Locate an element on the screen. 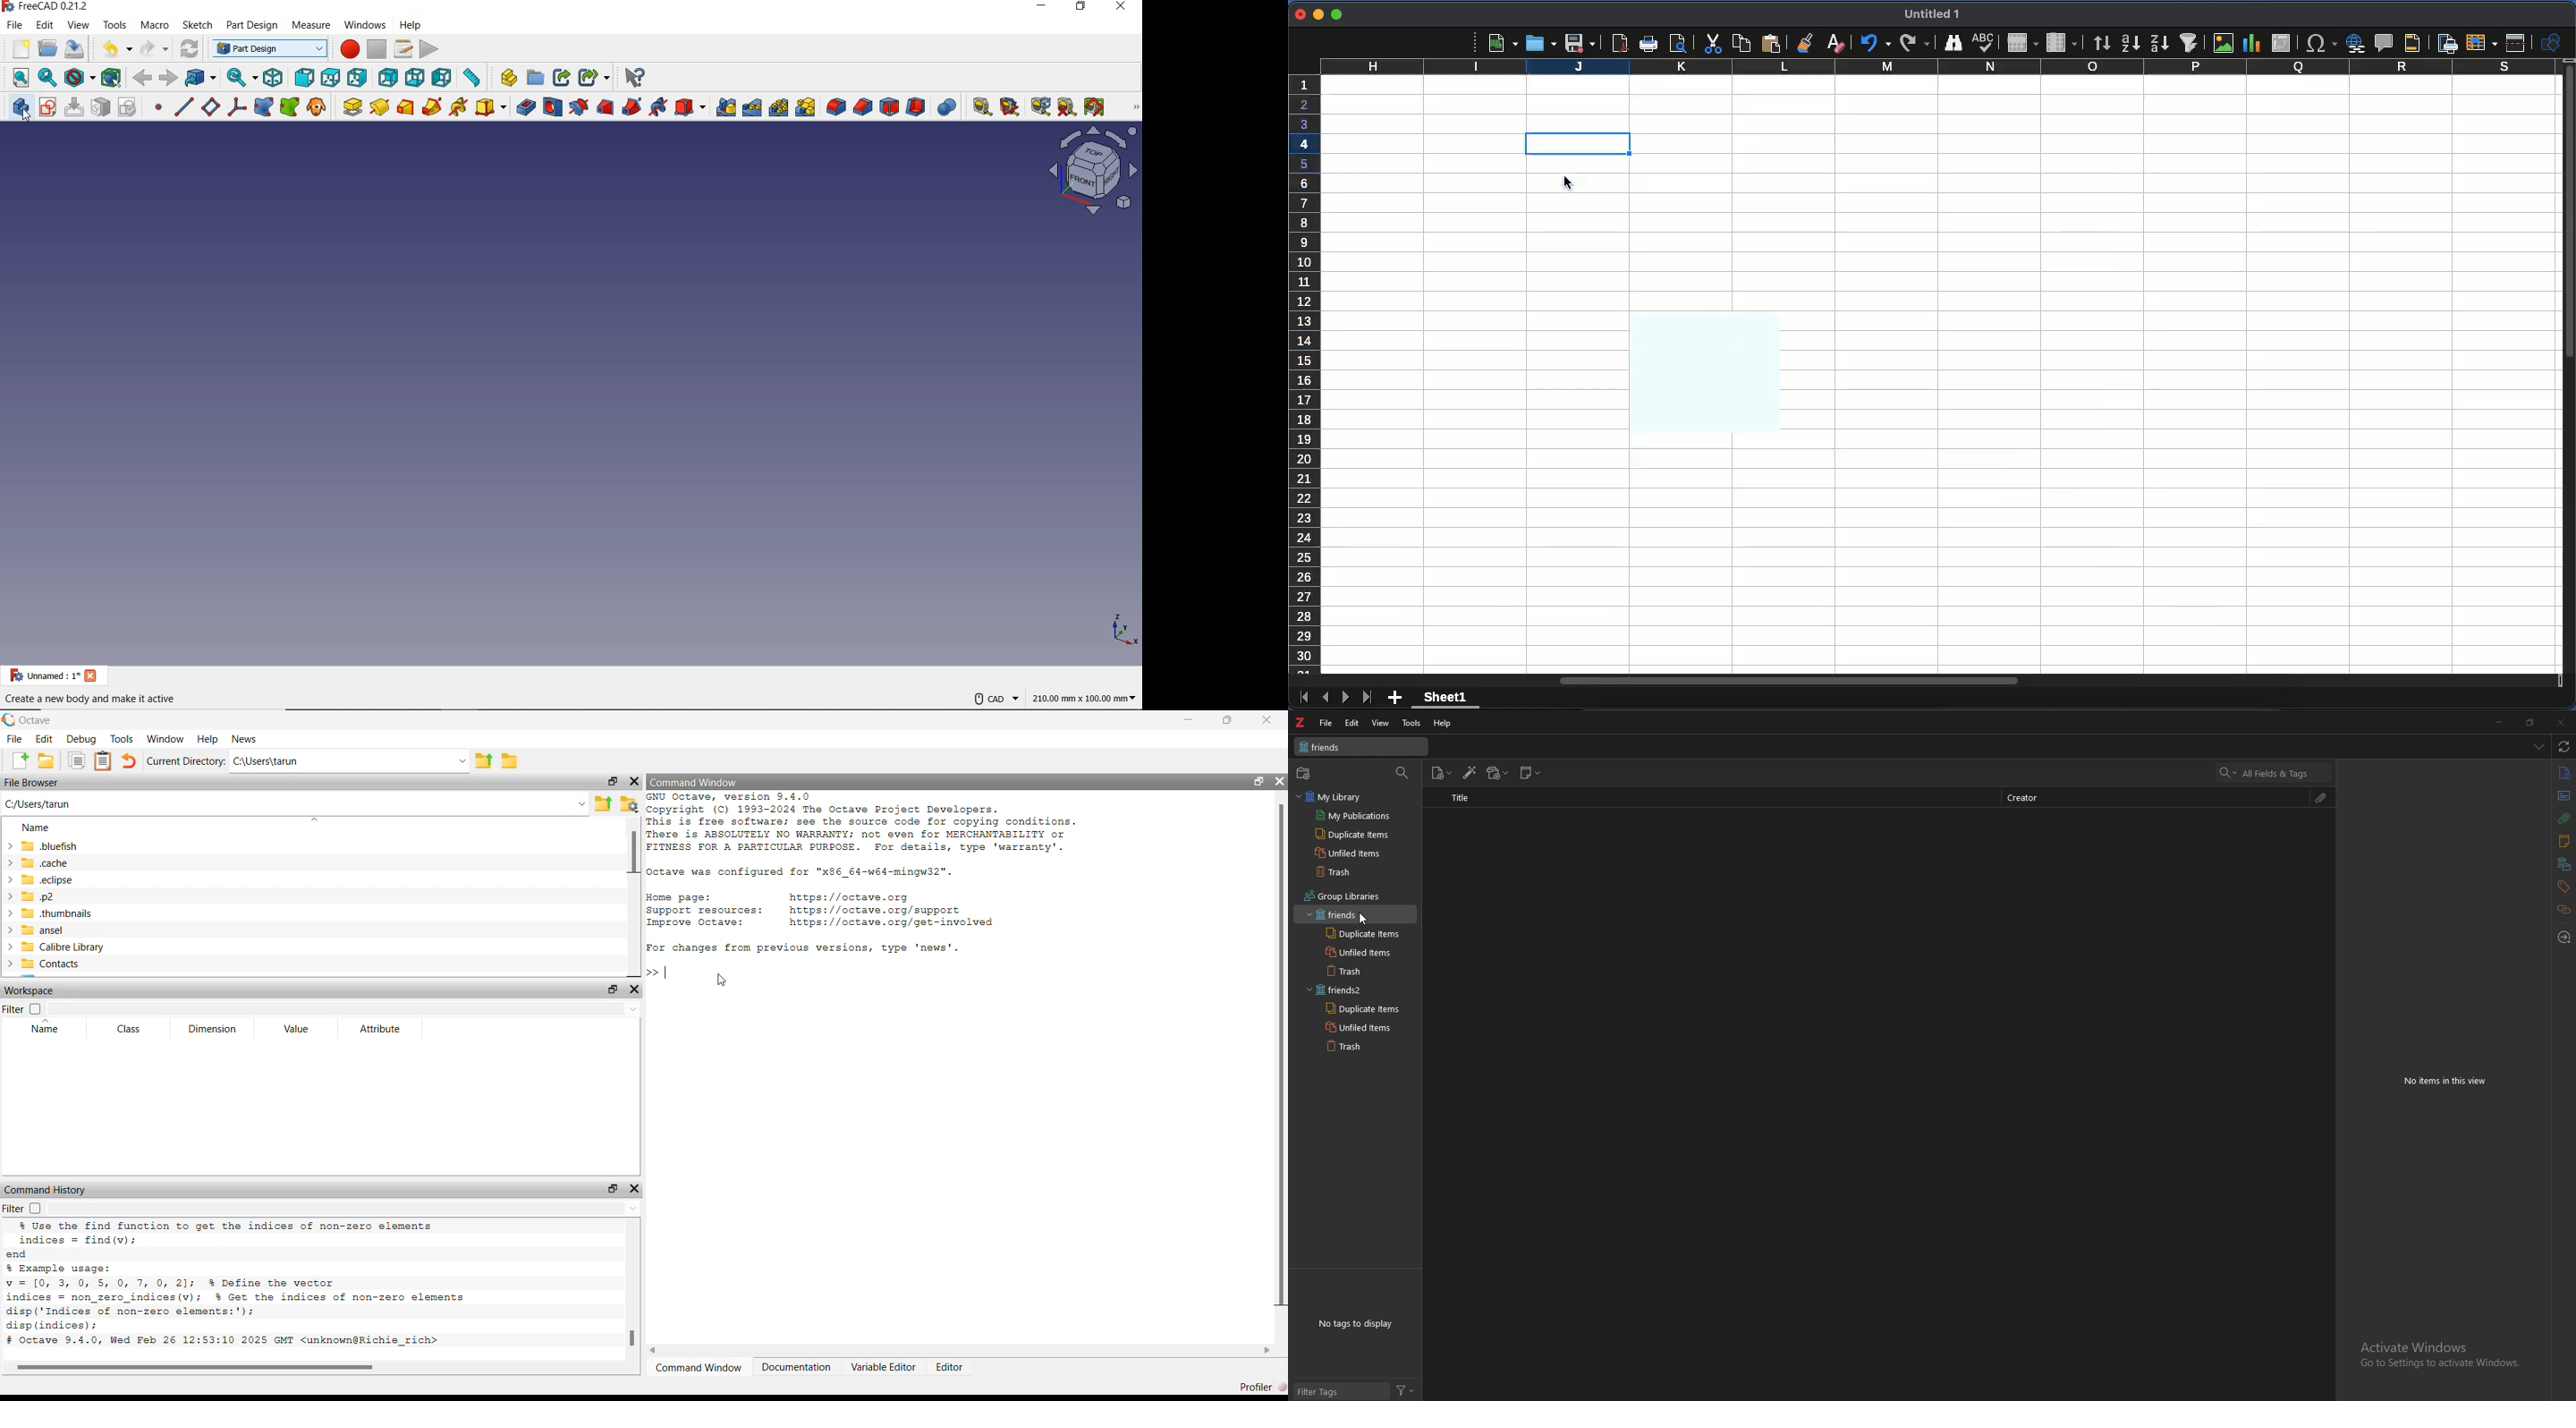 Image resolution: width=2576 pixels, height=1428 pixels. zotero is located at coordinates (1301, 722).